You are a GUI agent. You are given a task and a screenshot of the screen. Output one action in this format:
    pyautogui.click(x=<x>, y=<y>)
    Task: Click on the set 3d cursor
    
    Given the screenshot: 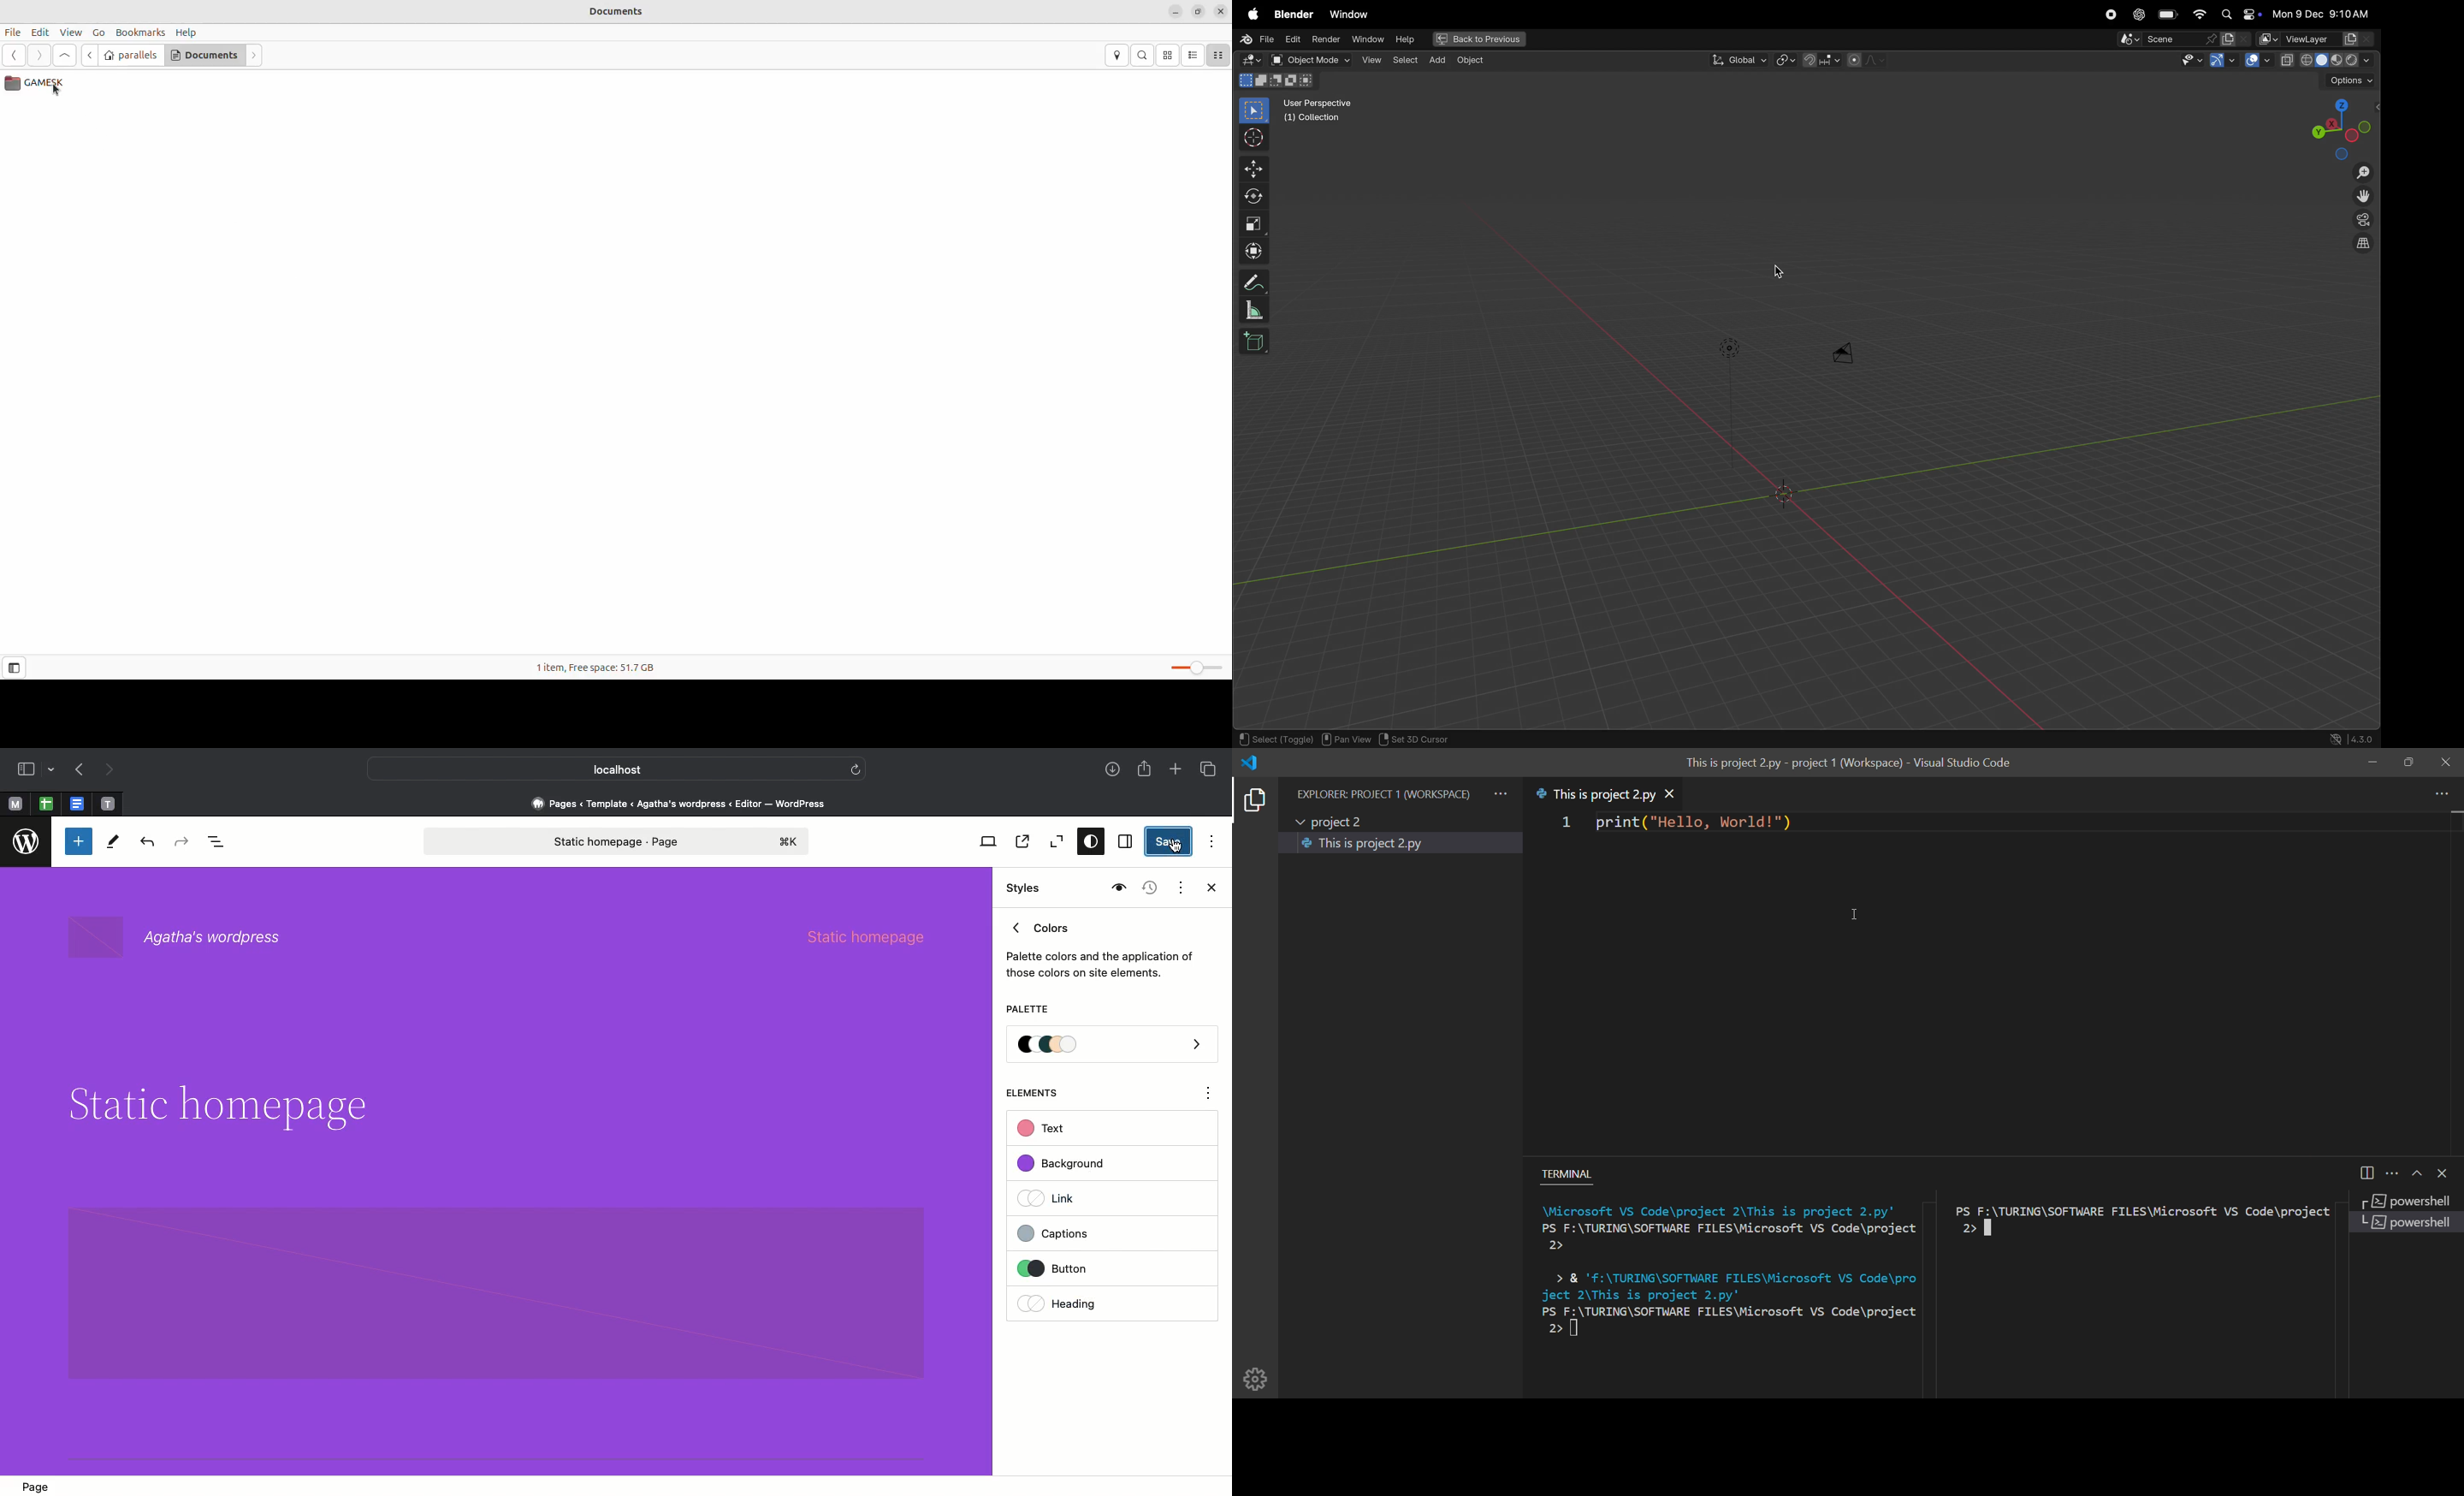 What is the action you would take?
    pyautogui.click(x=1422, y=739)
    